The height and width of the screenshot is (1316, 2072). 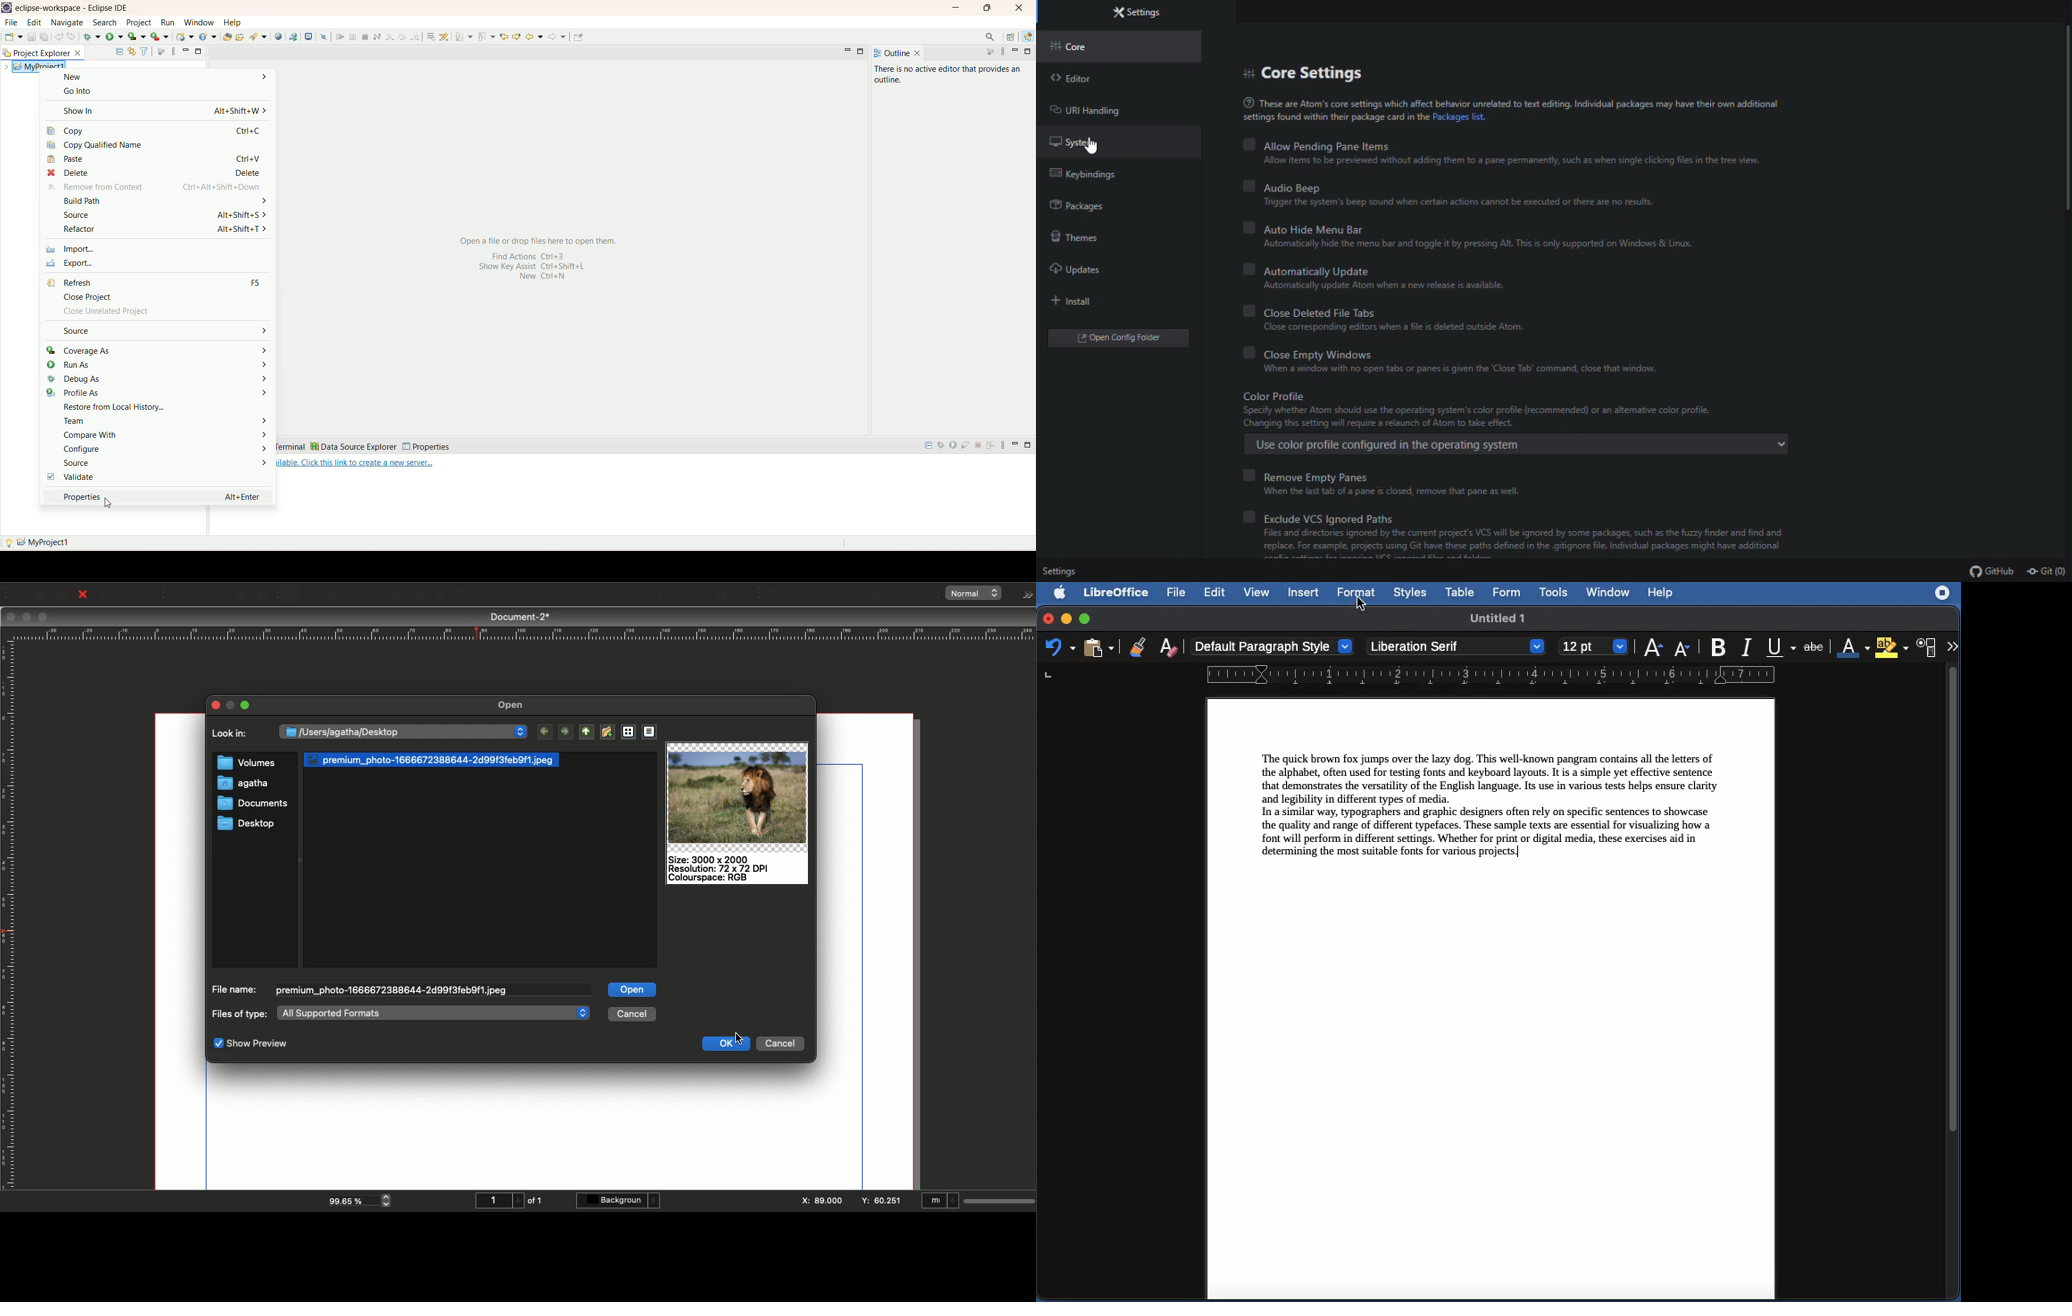 What do you see at coordinates (1047, 617) in the screenshot?
I see `Close` at bounding box center [1047, 617].